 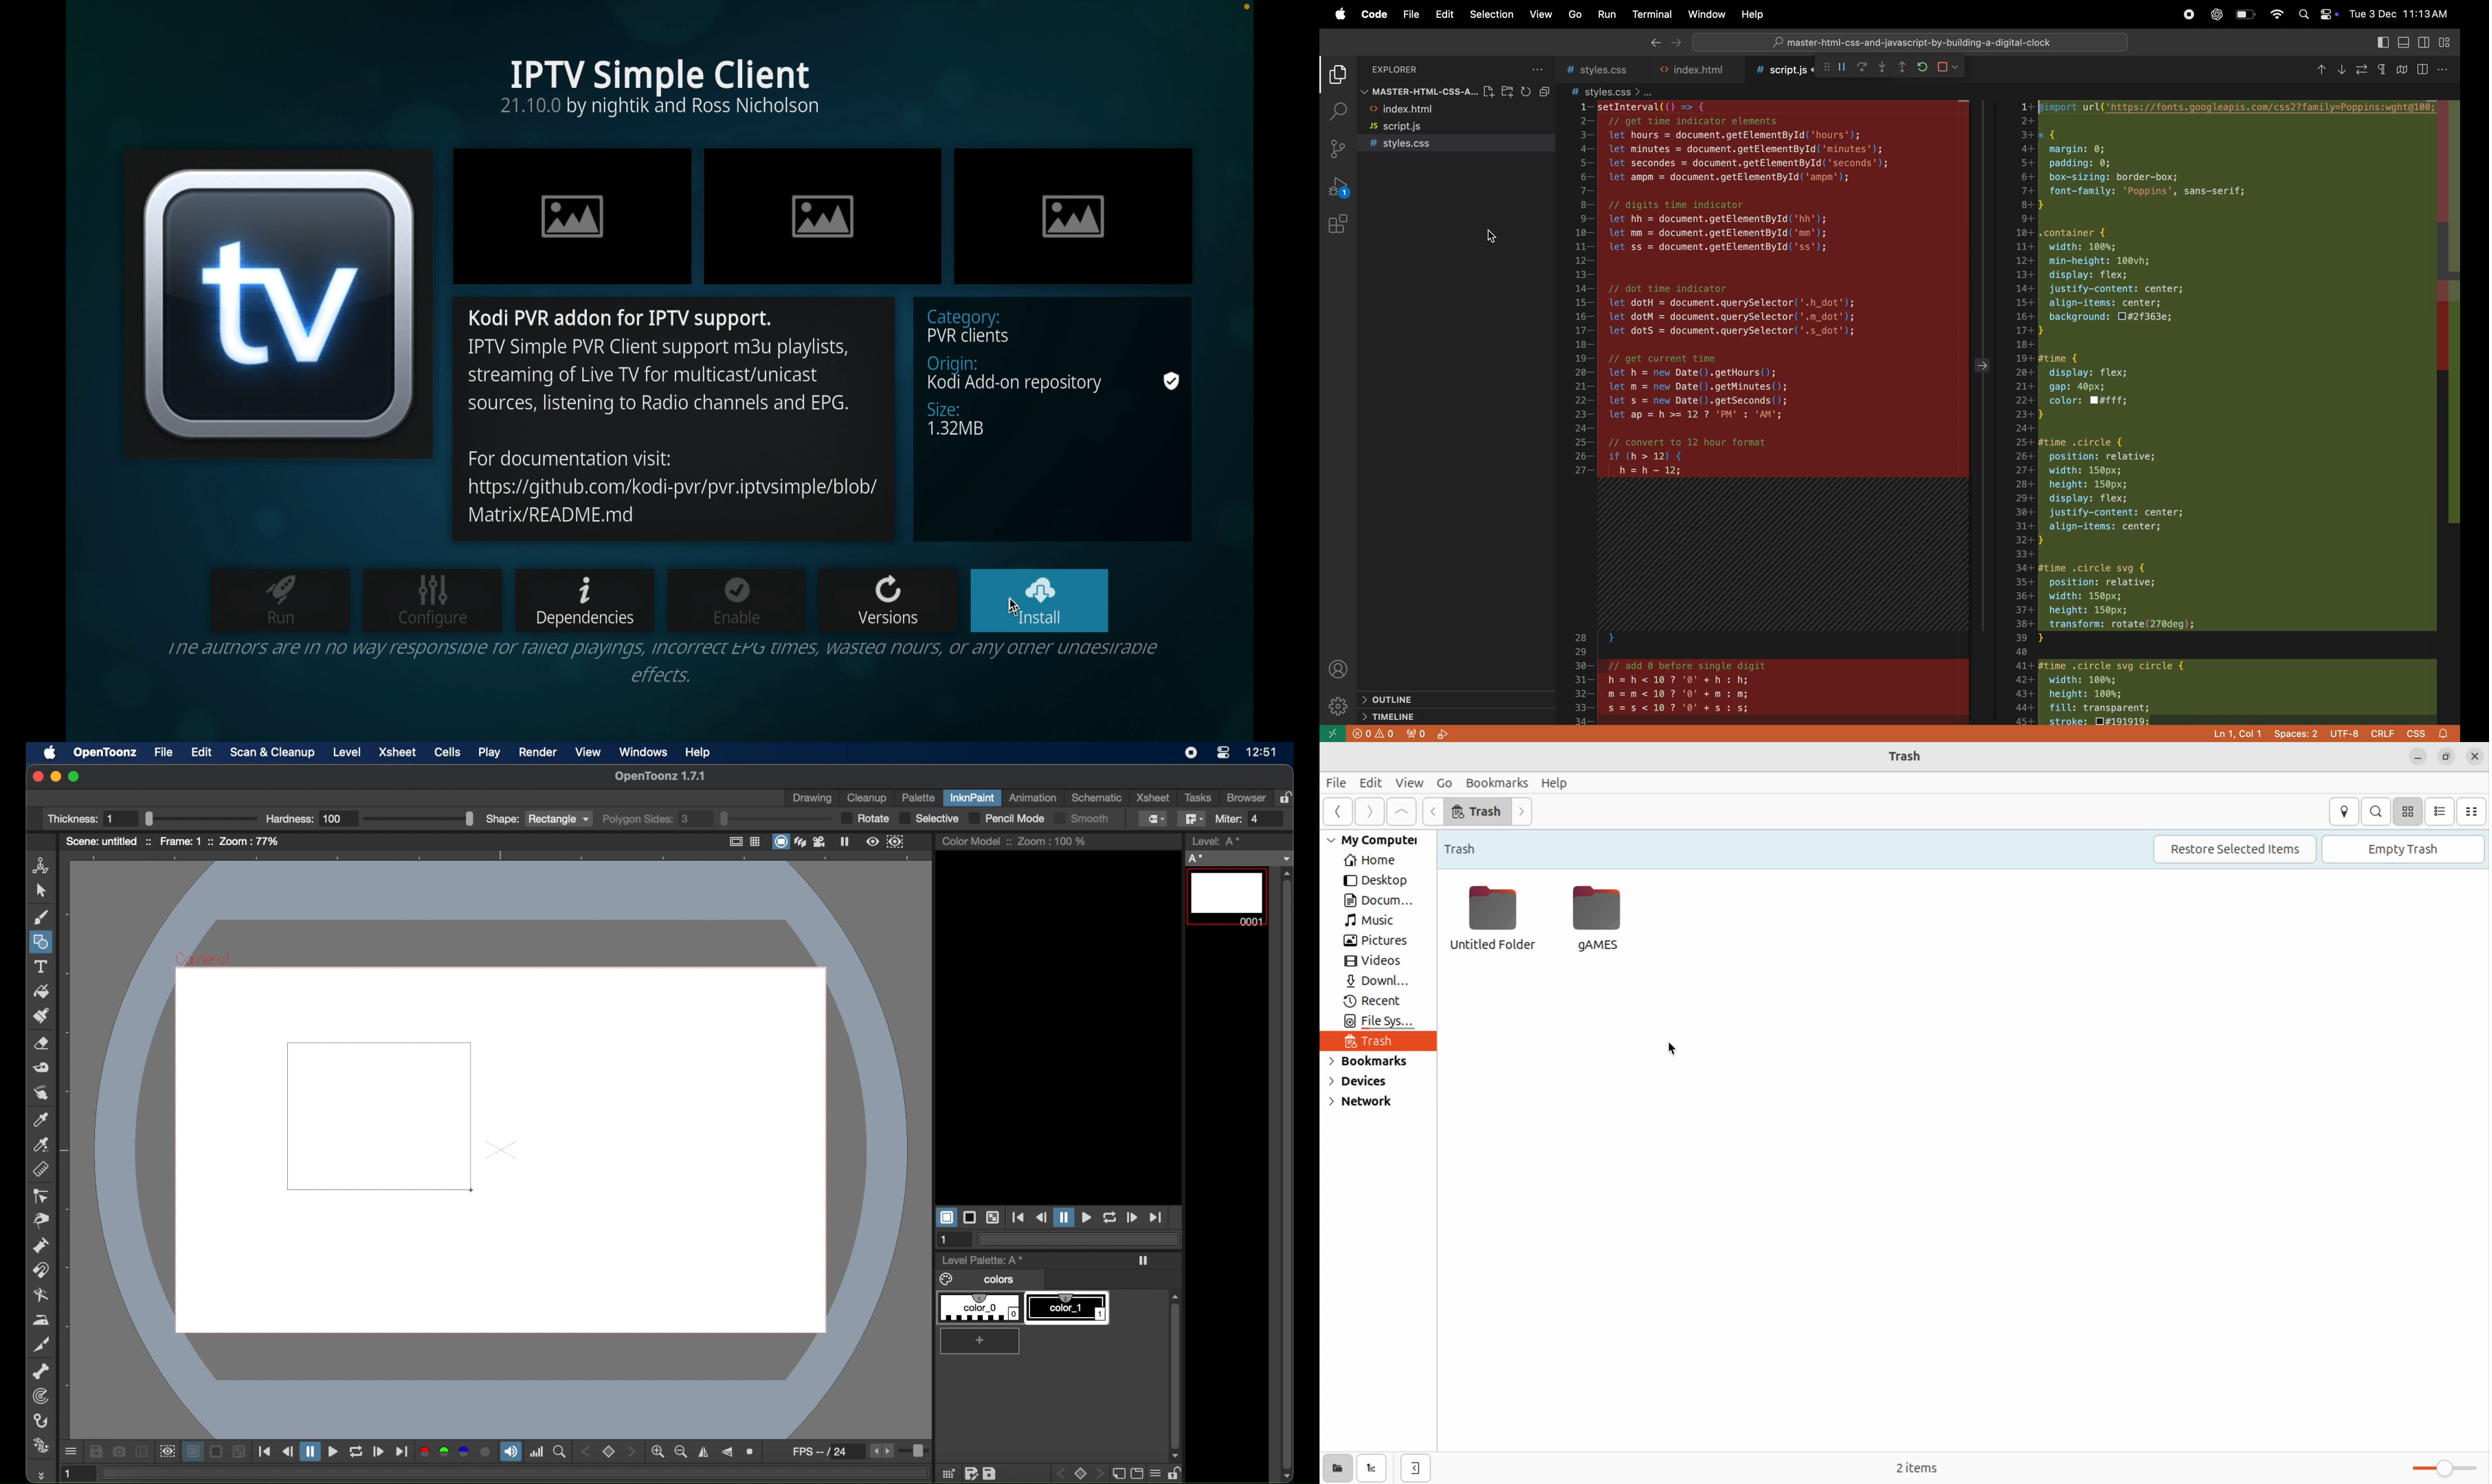 I want to click on run, so click(x=280, y=600).